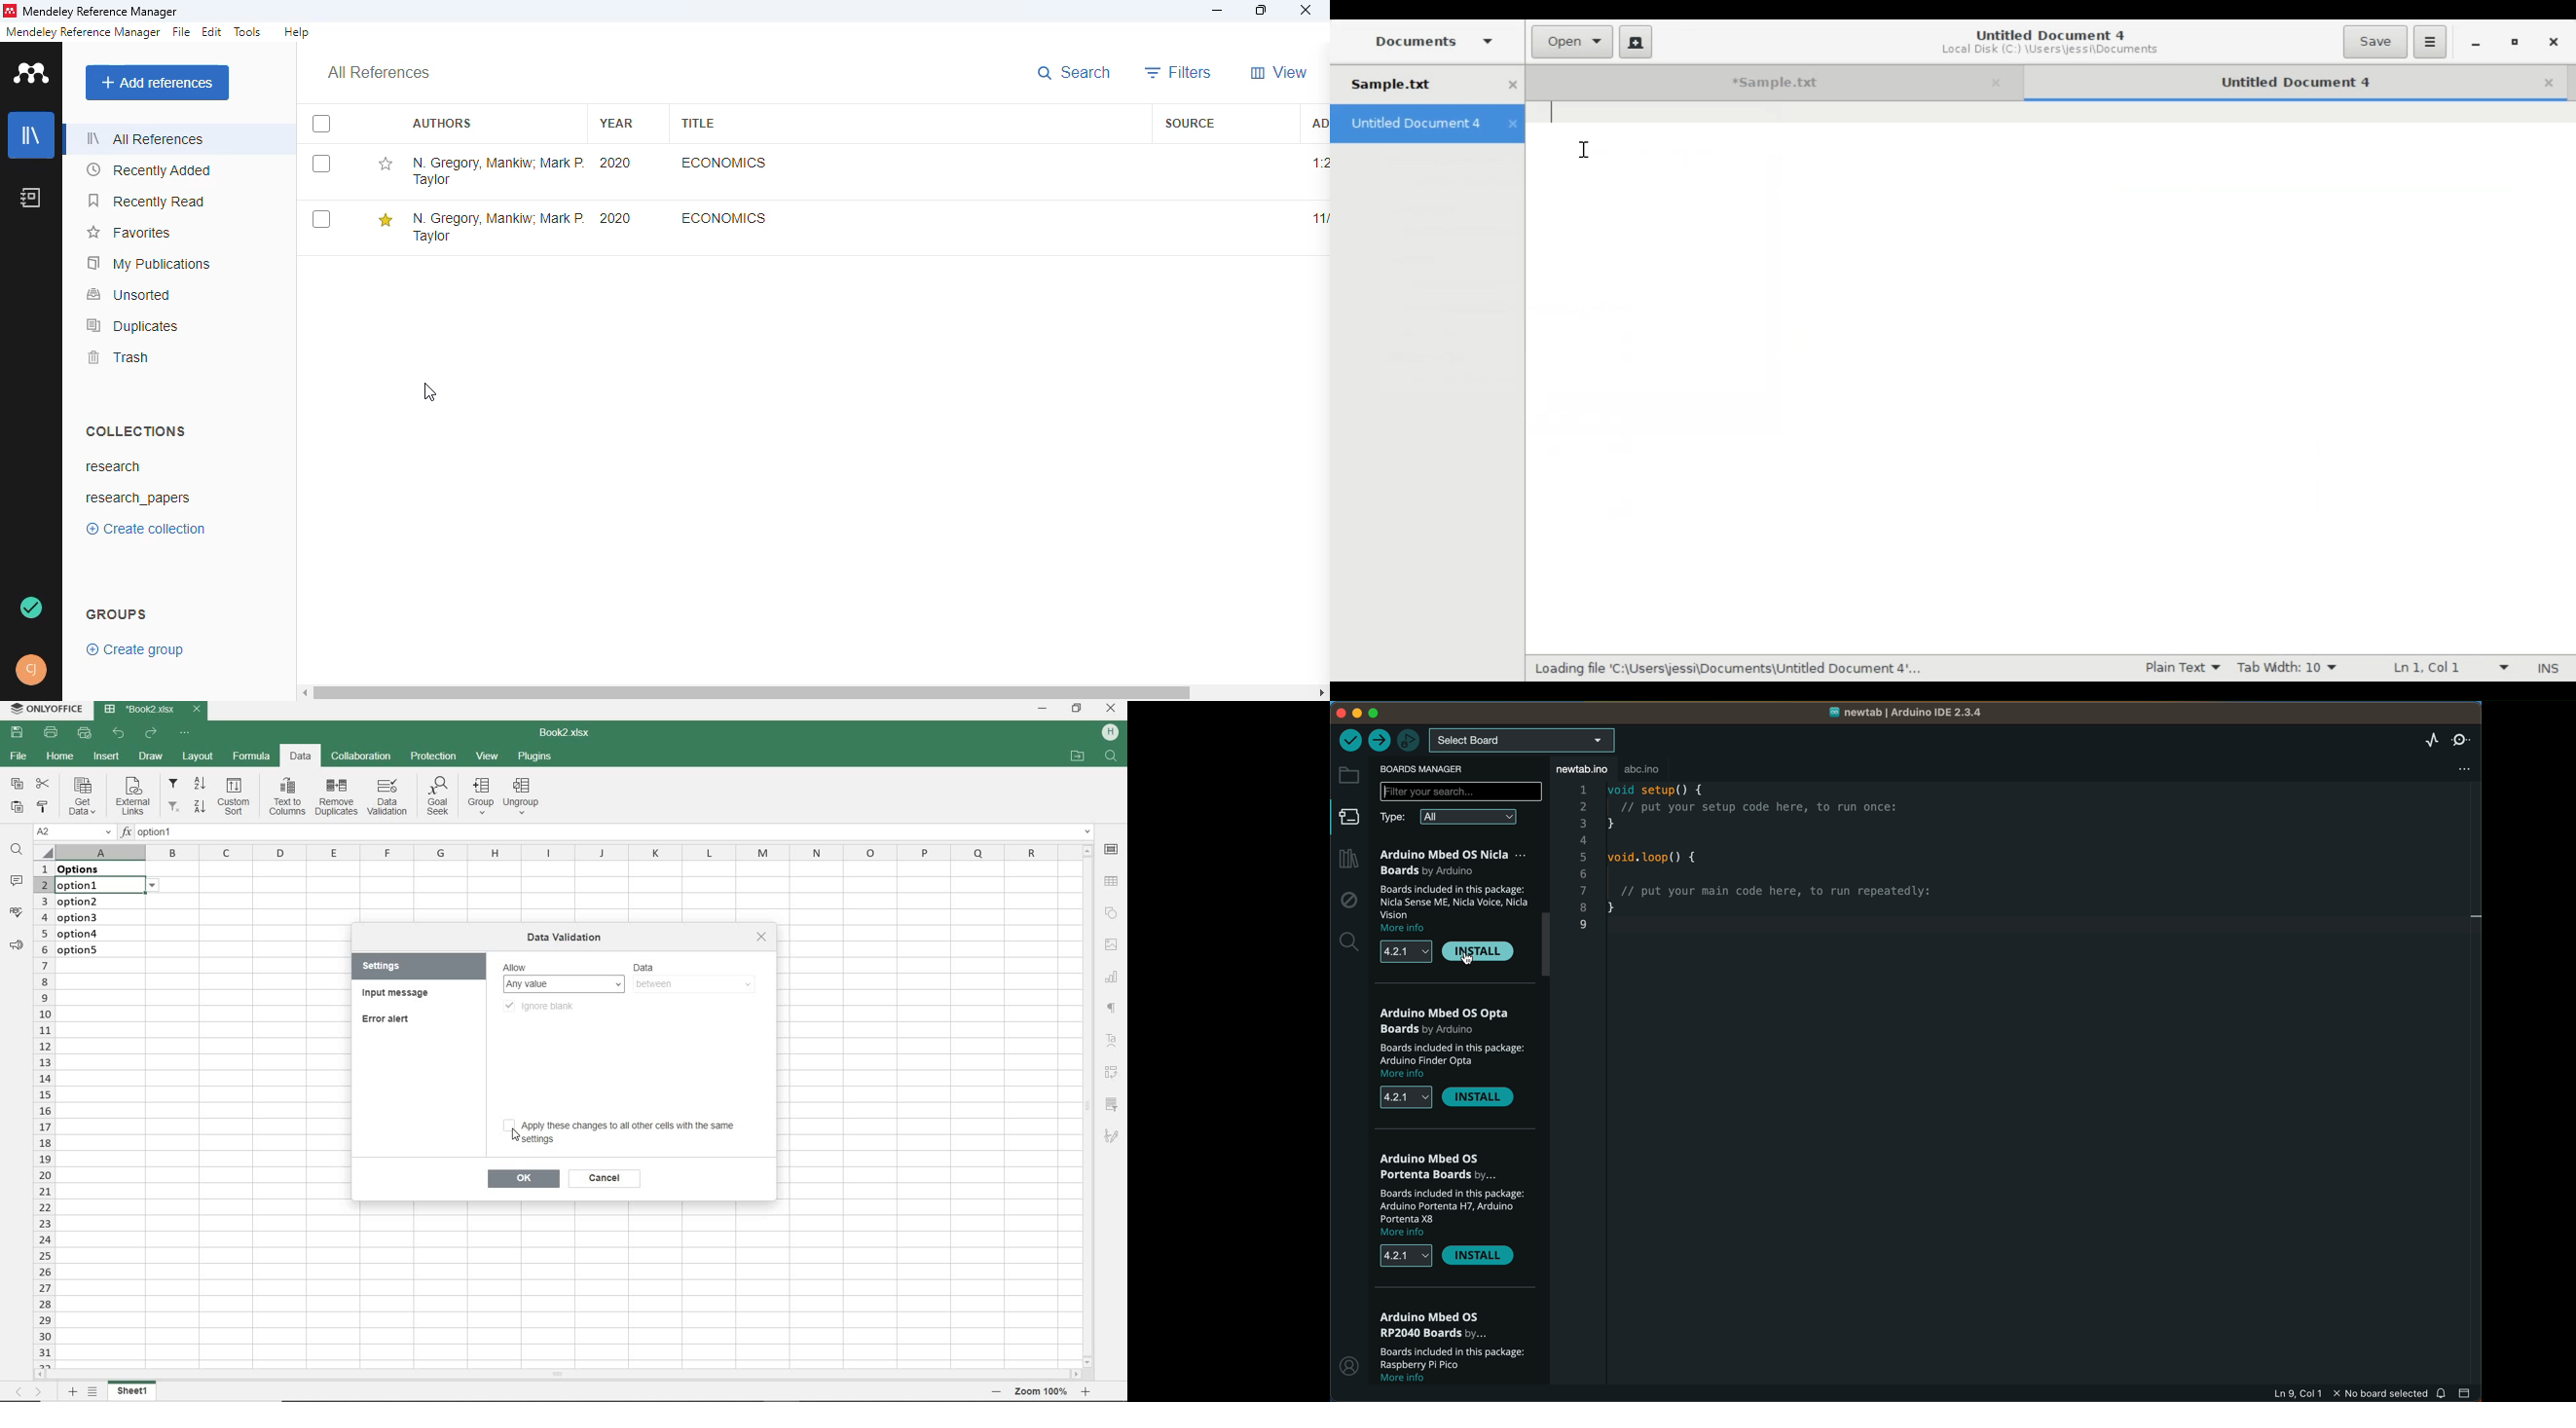 This screenshot has height=1428, width=2576. I want to click on TABLE, so click(1111, 882).